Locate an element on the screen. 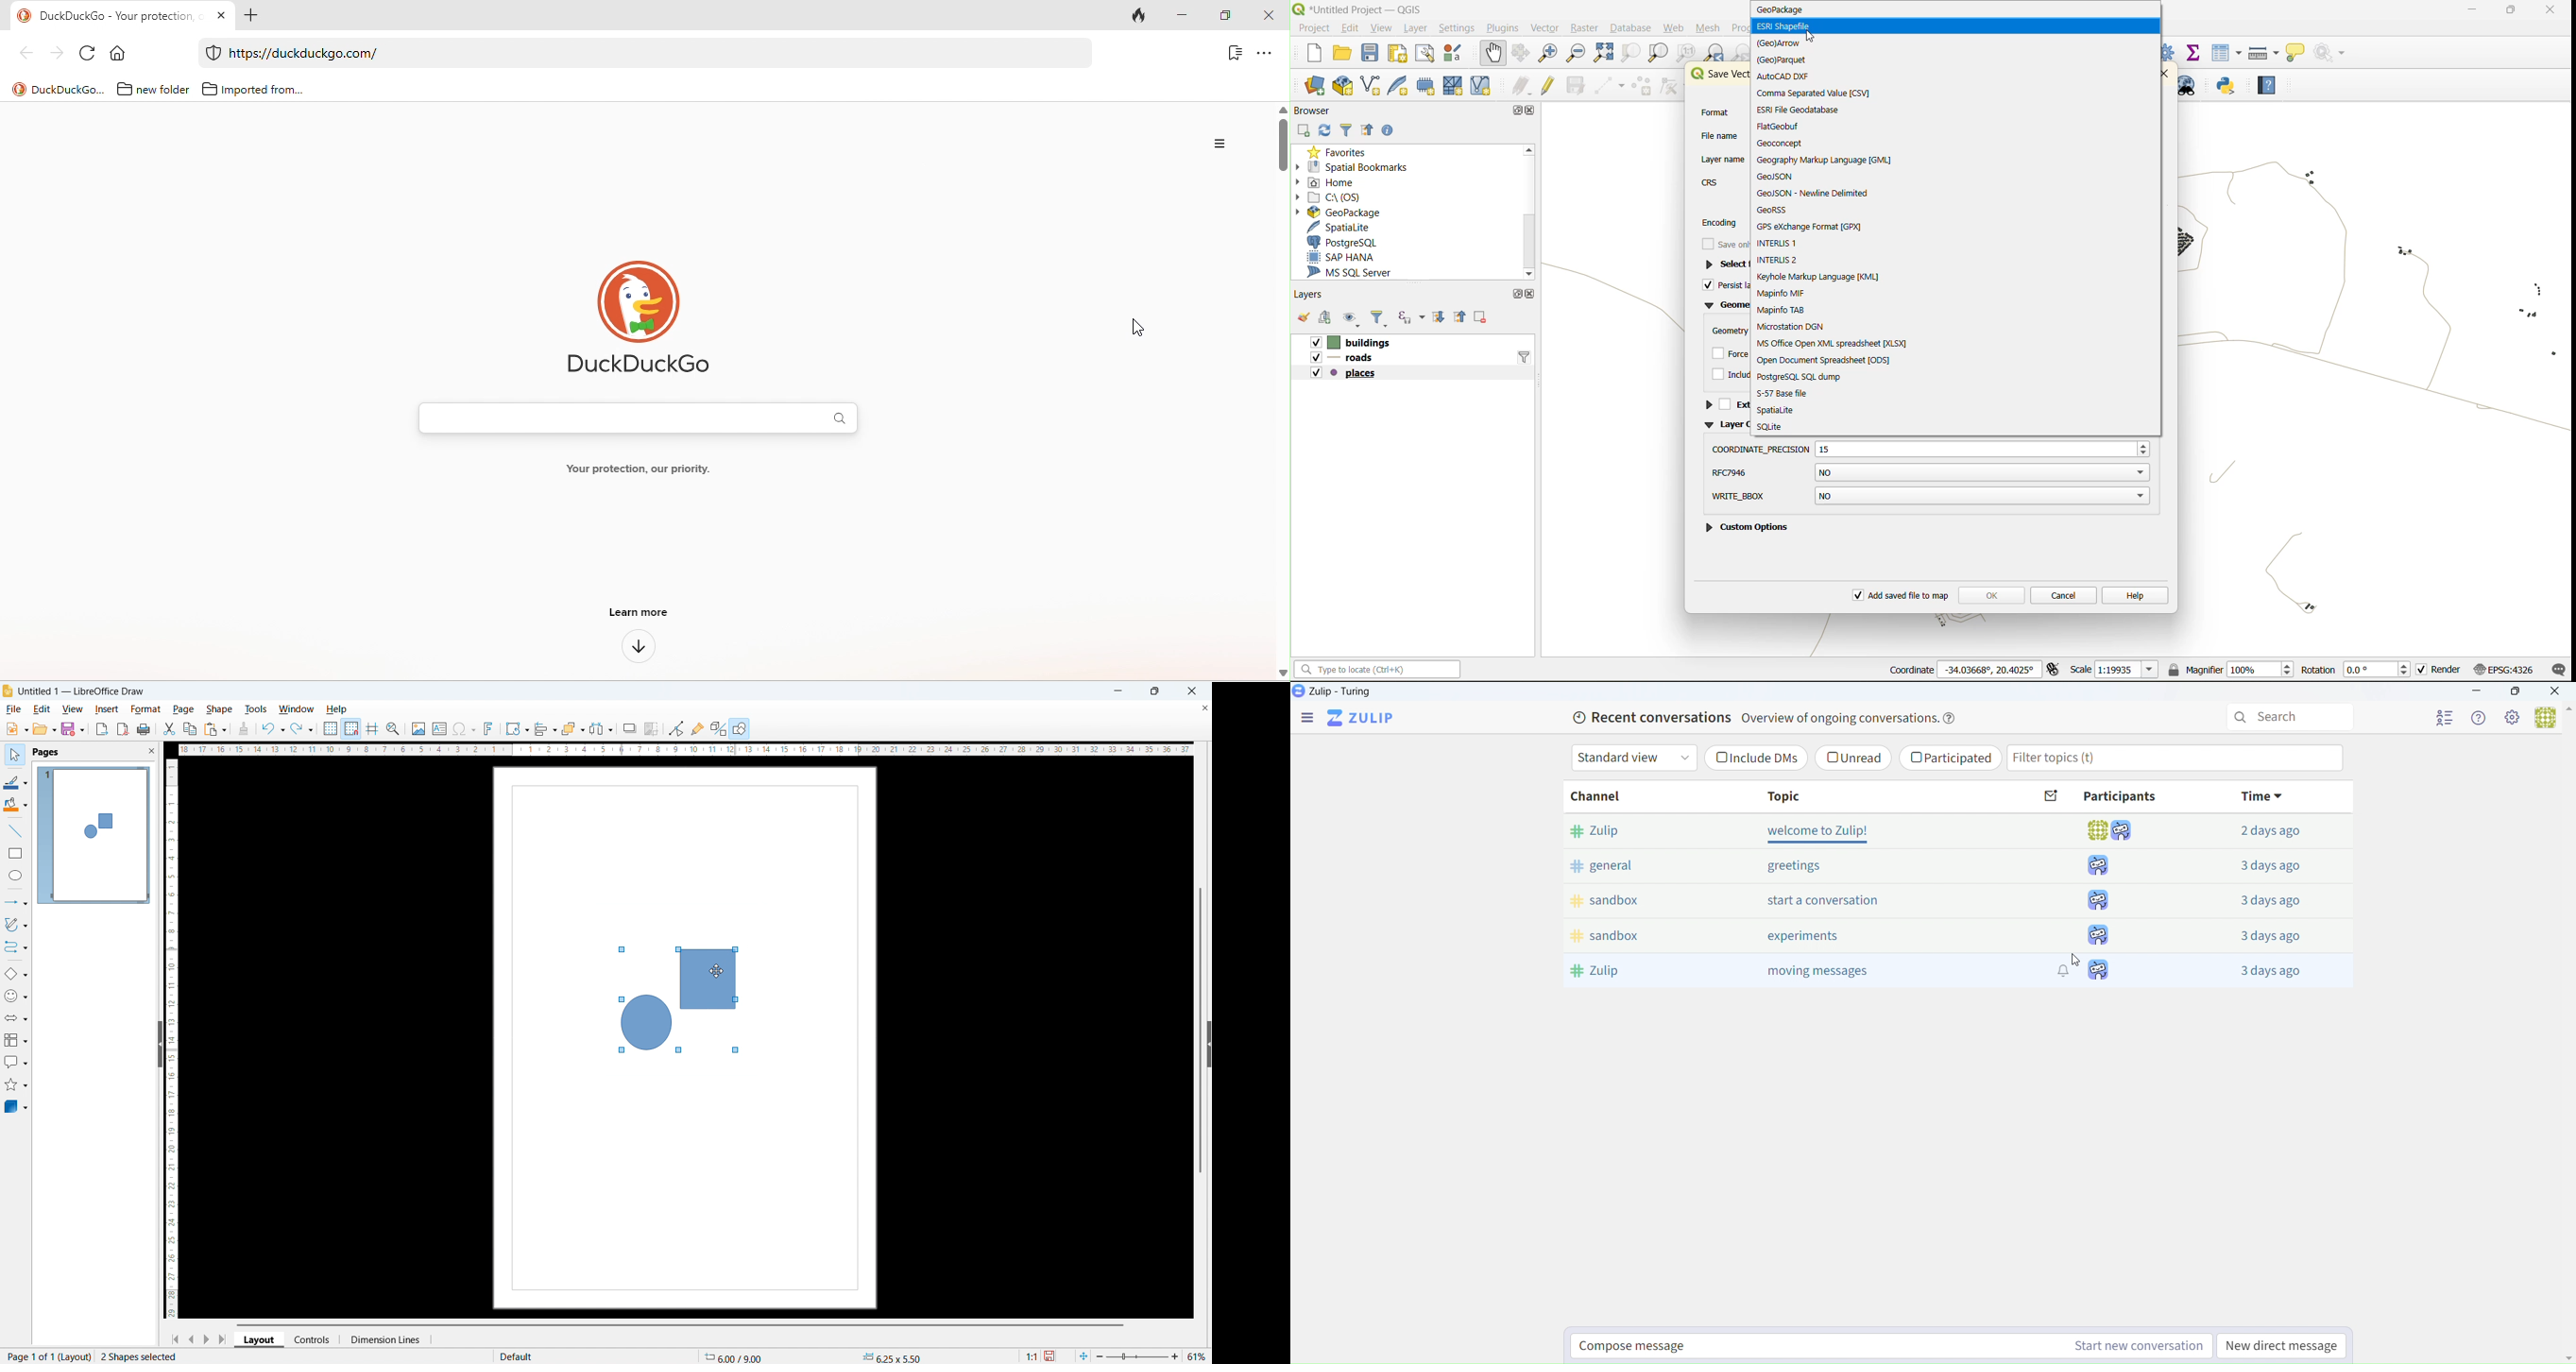 Image resolution: width=2576 pixels, height=1372 pixels. zulip is located at coordinates (1608, 974).